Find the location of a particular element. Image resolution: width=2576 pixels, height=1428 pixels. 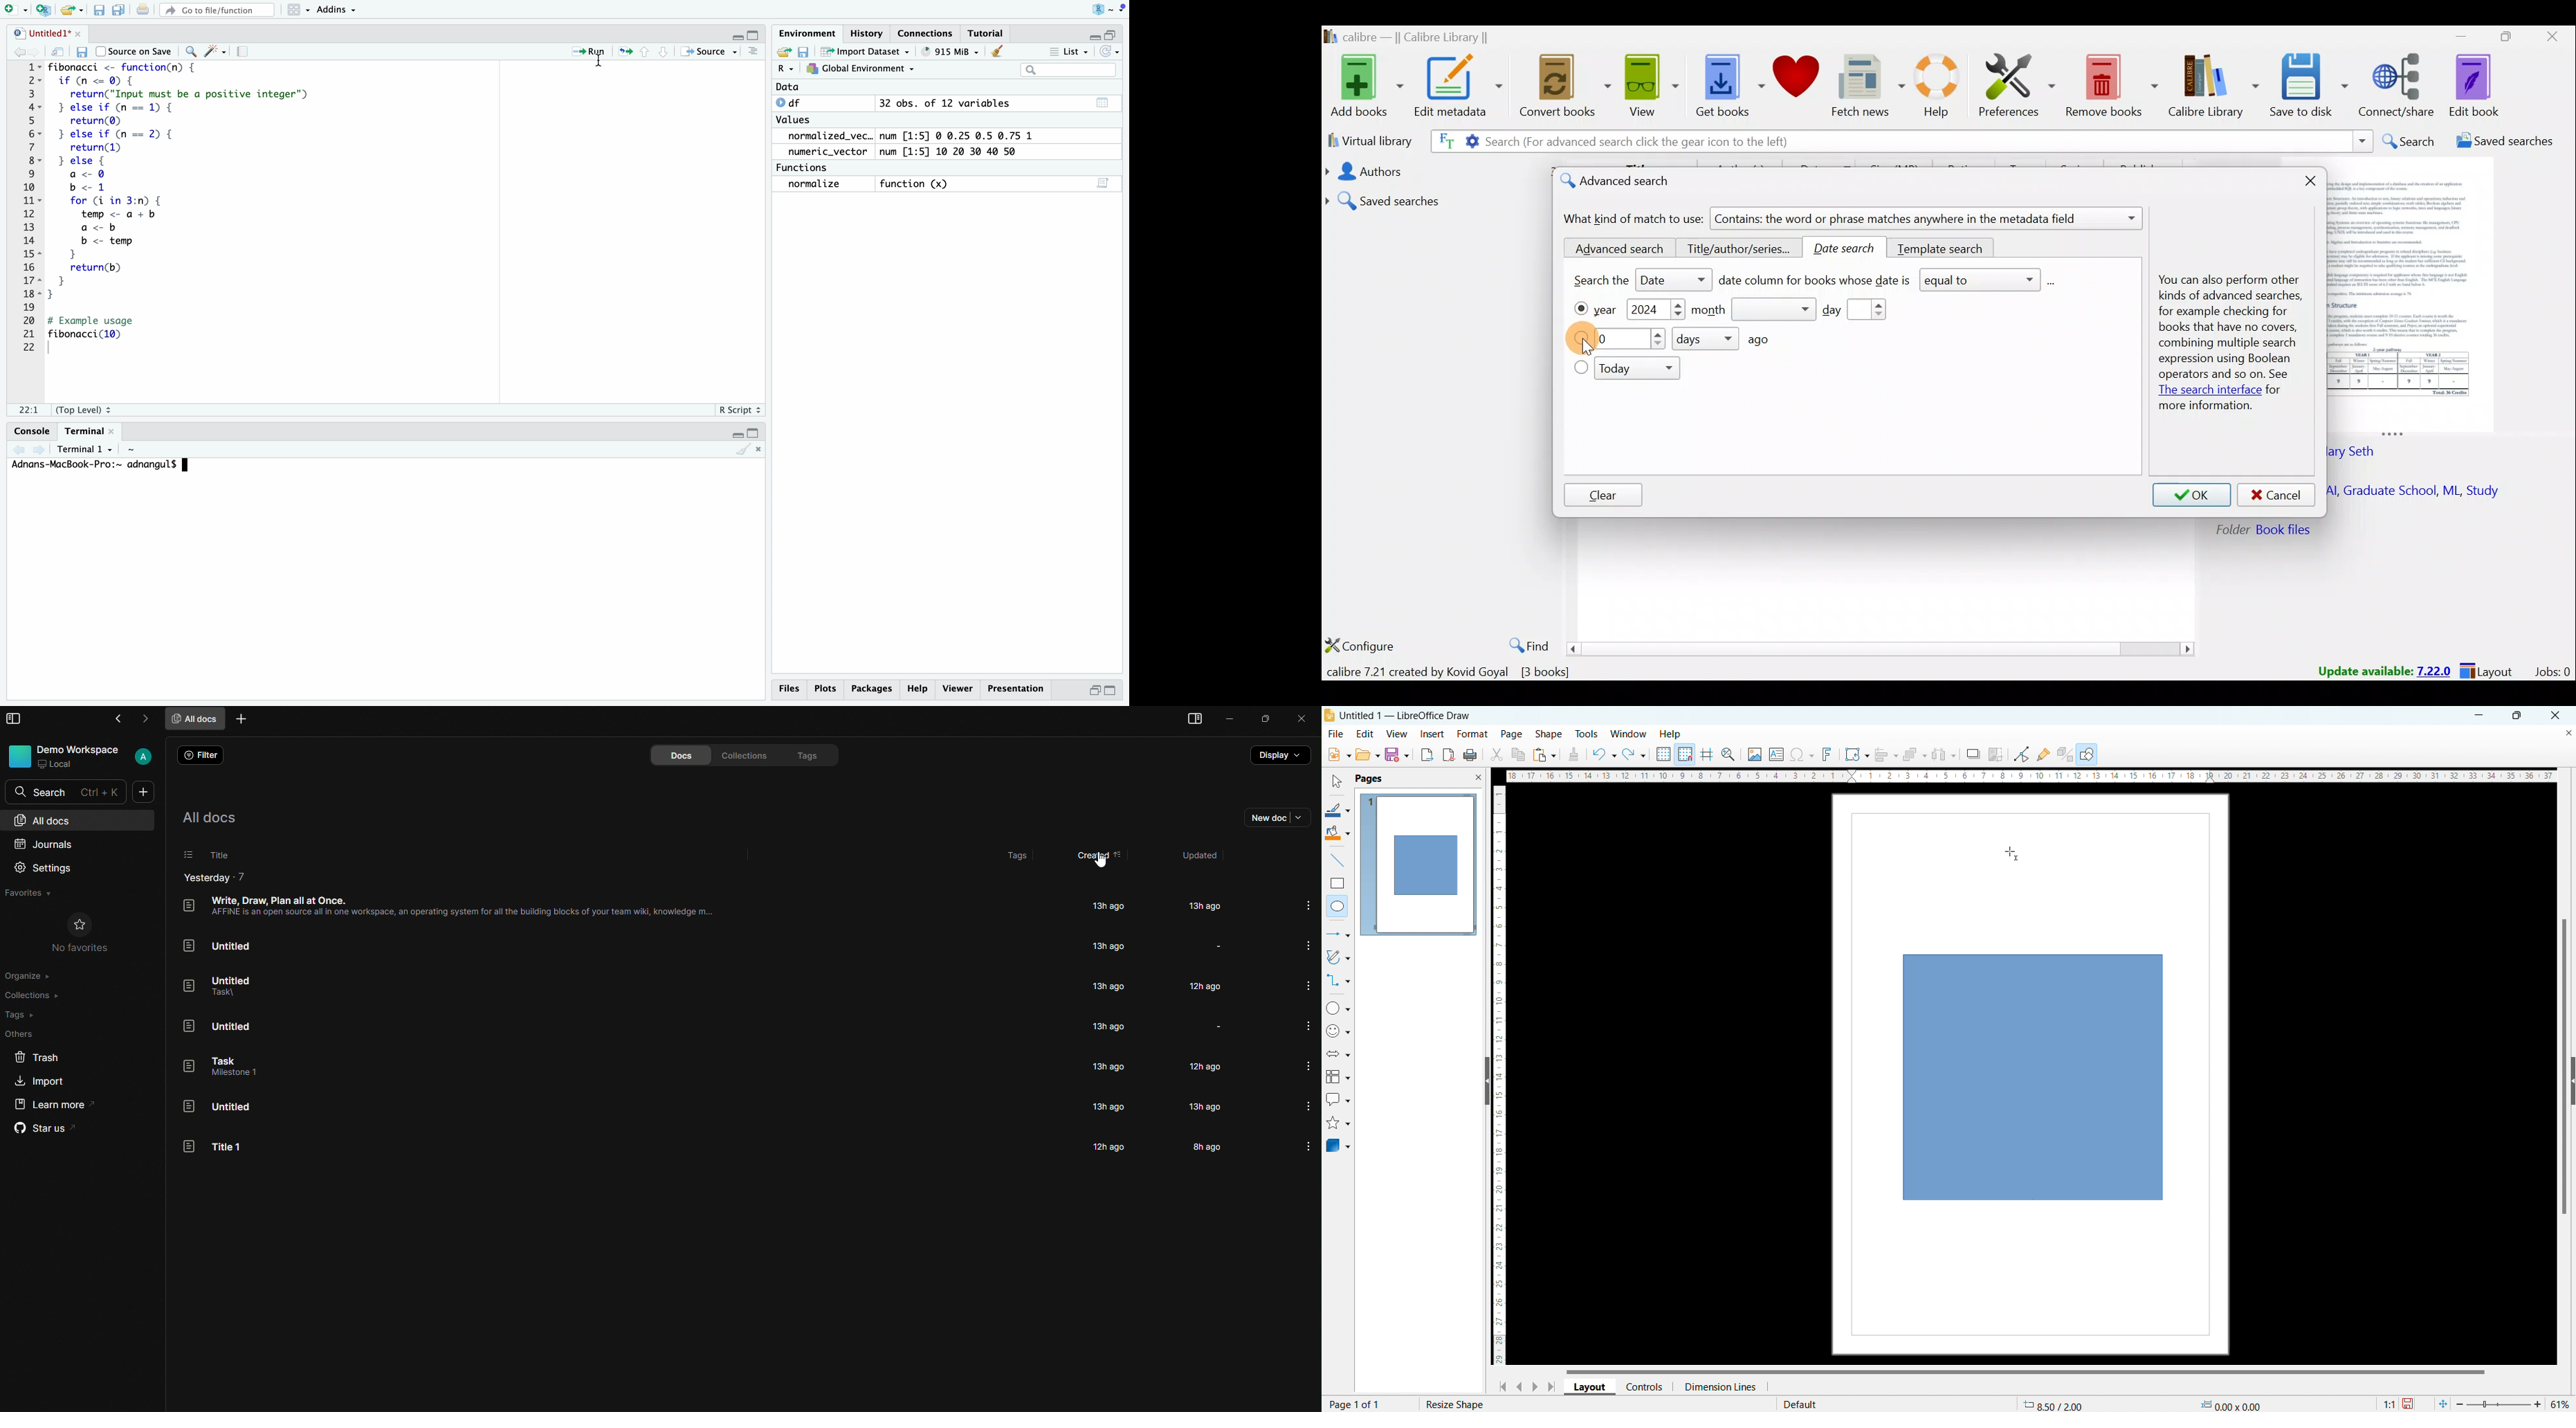

cursor is located at coordinates (1100, 864).